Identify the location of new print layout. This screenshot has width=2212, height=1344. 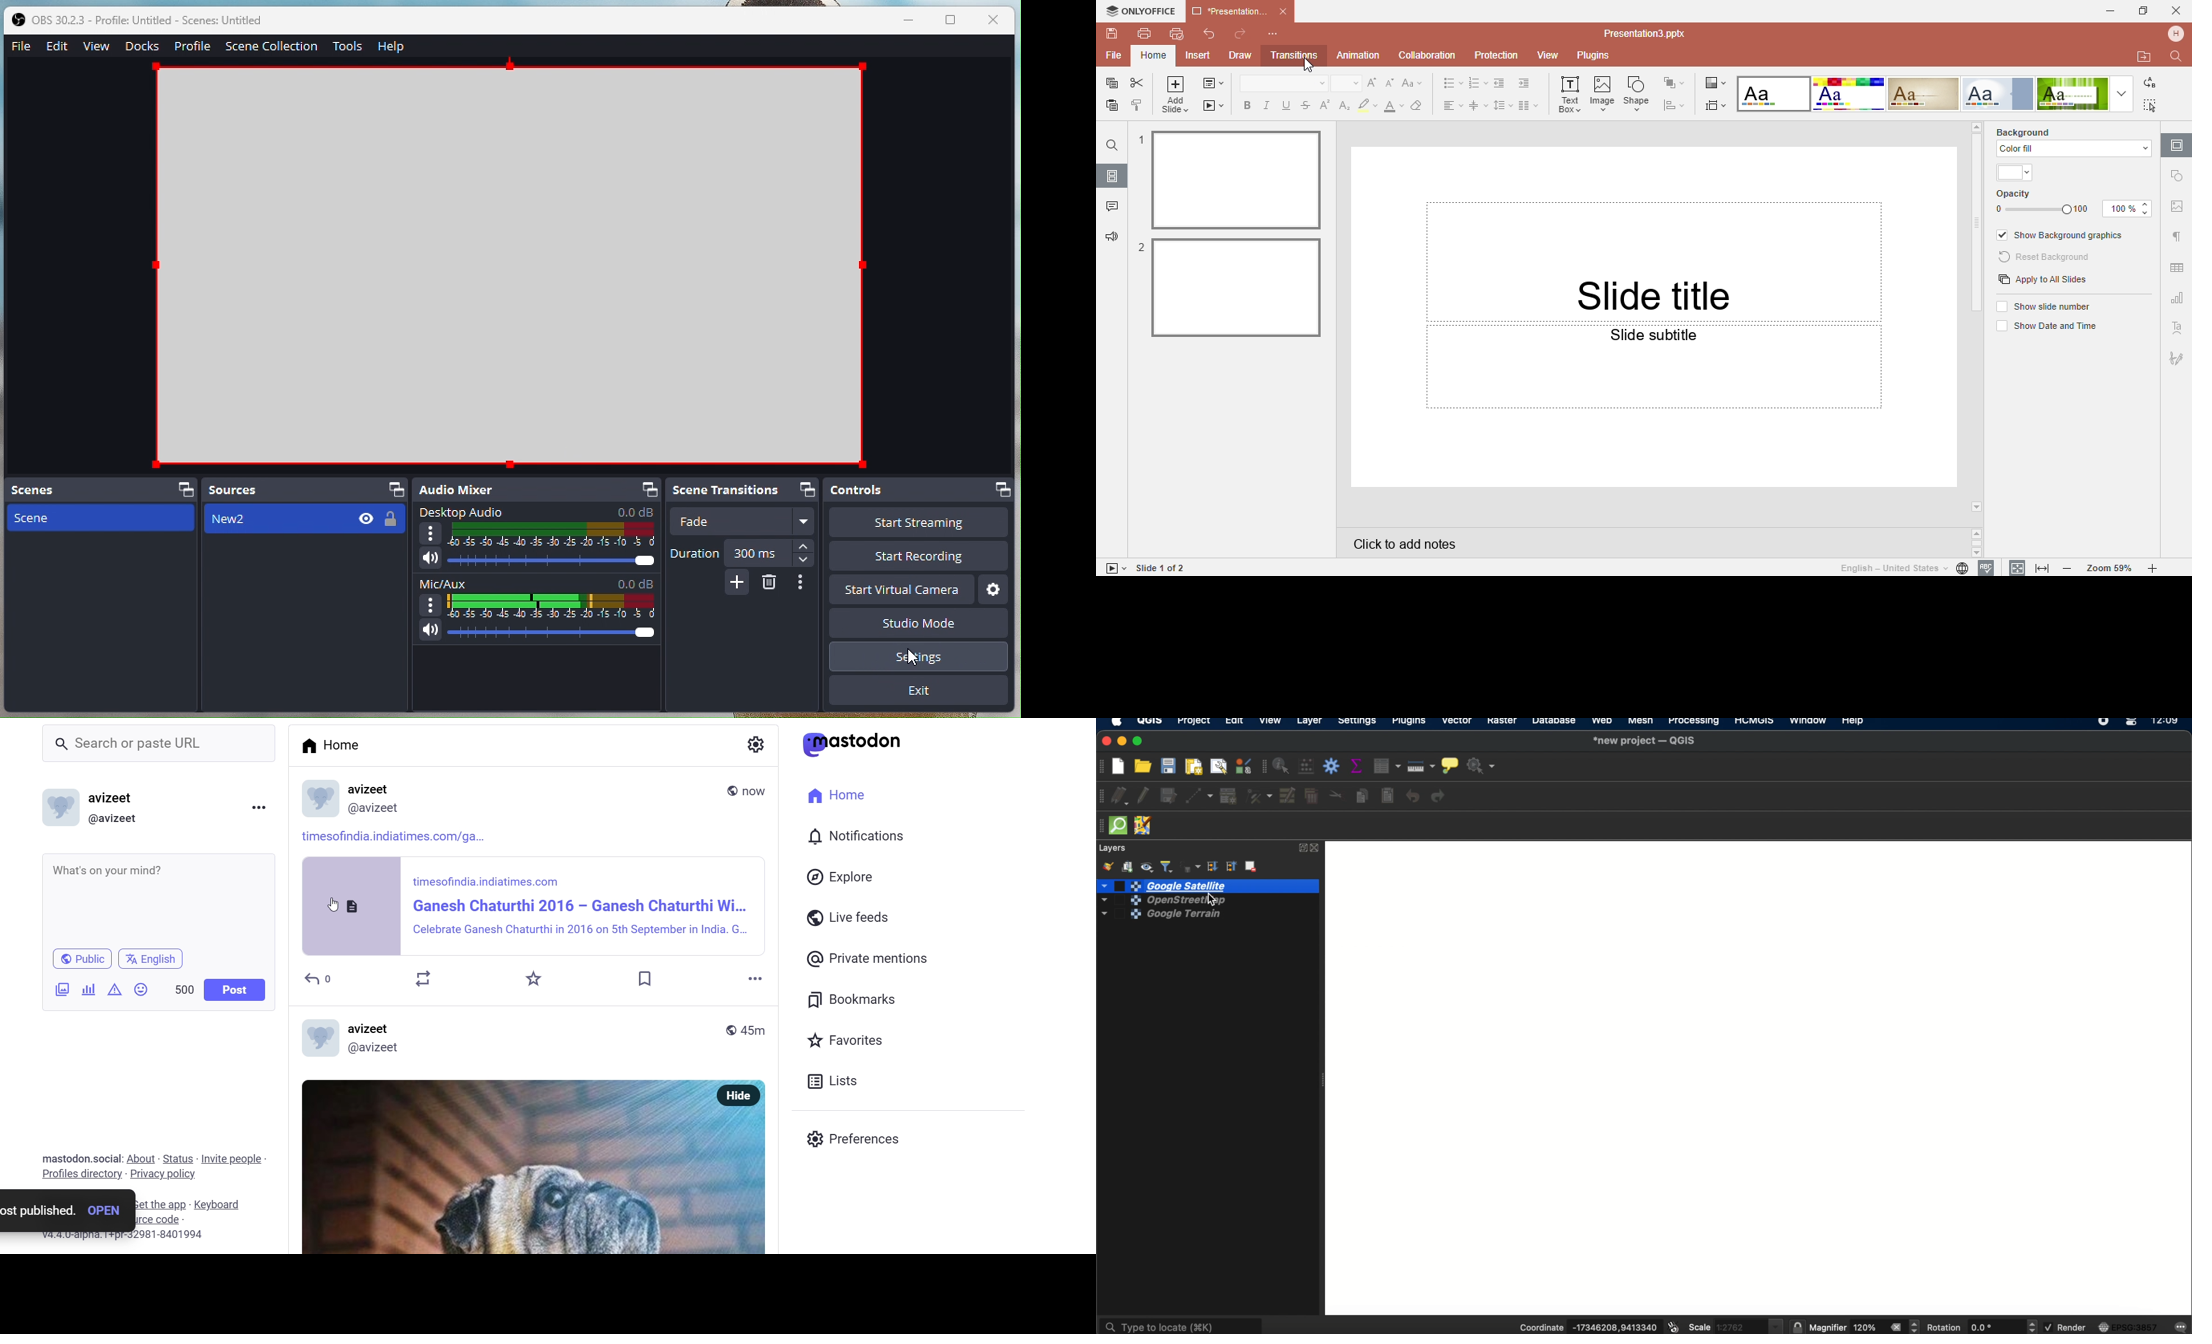
(1195, 766).